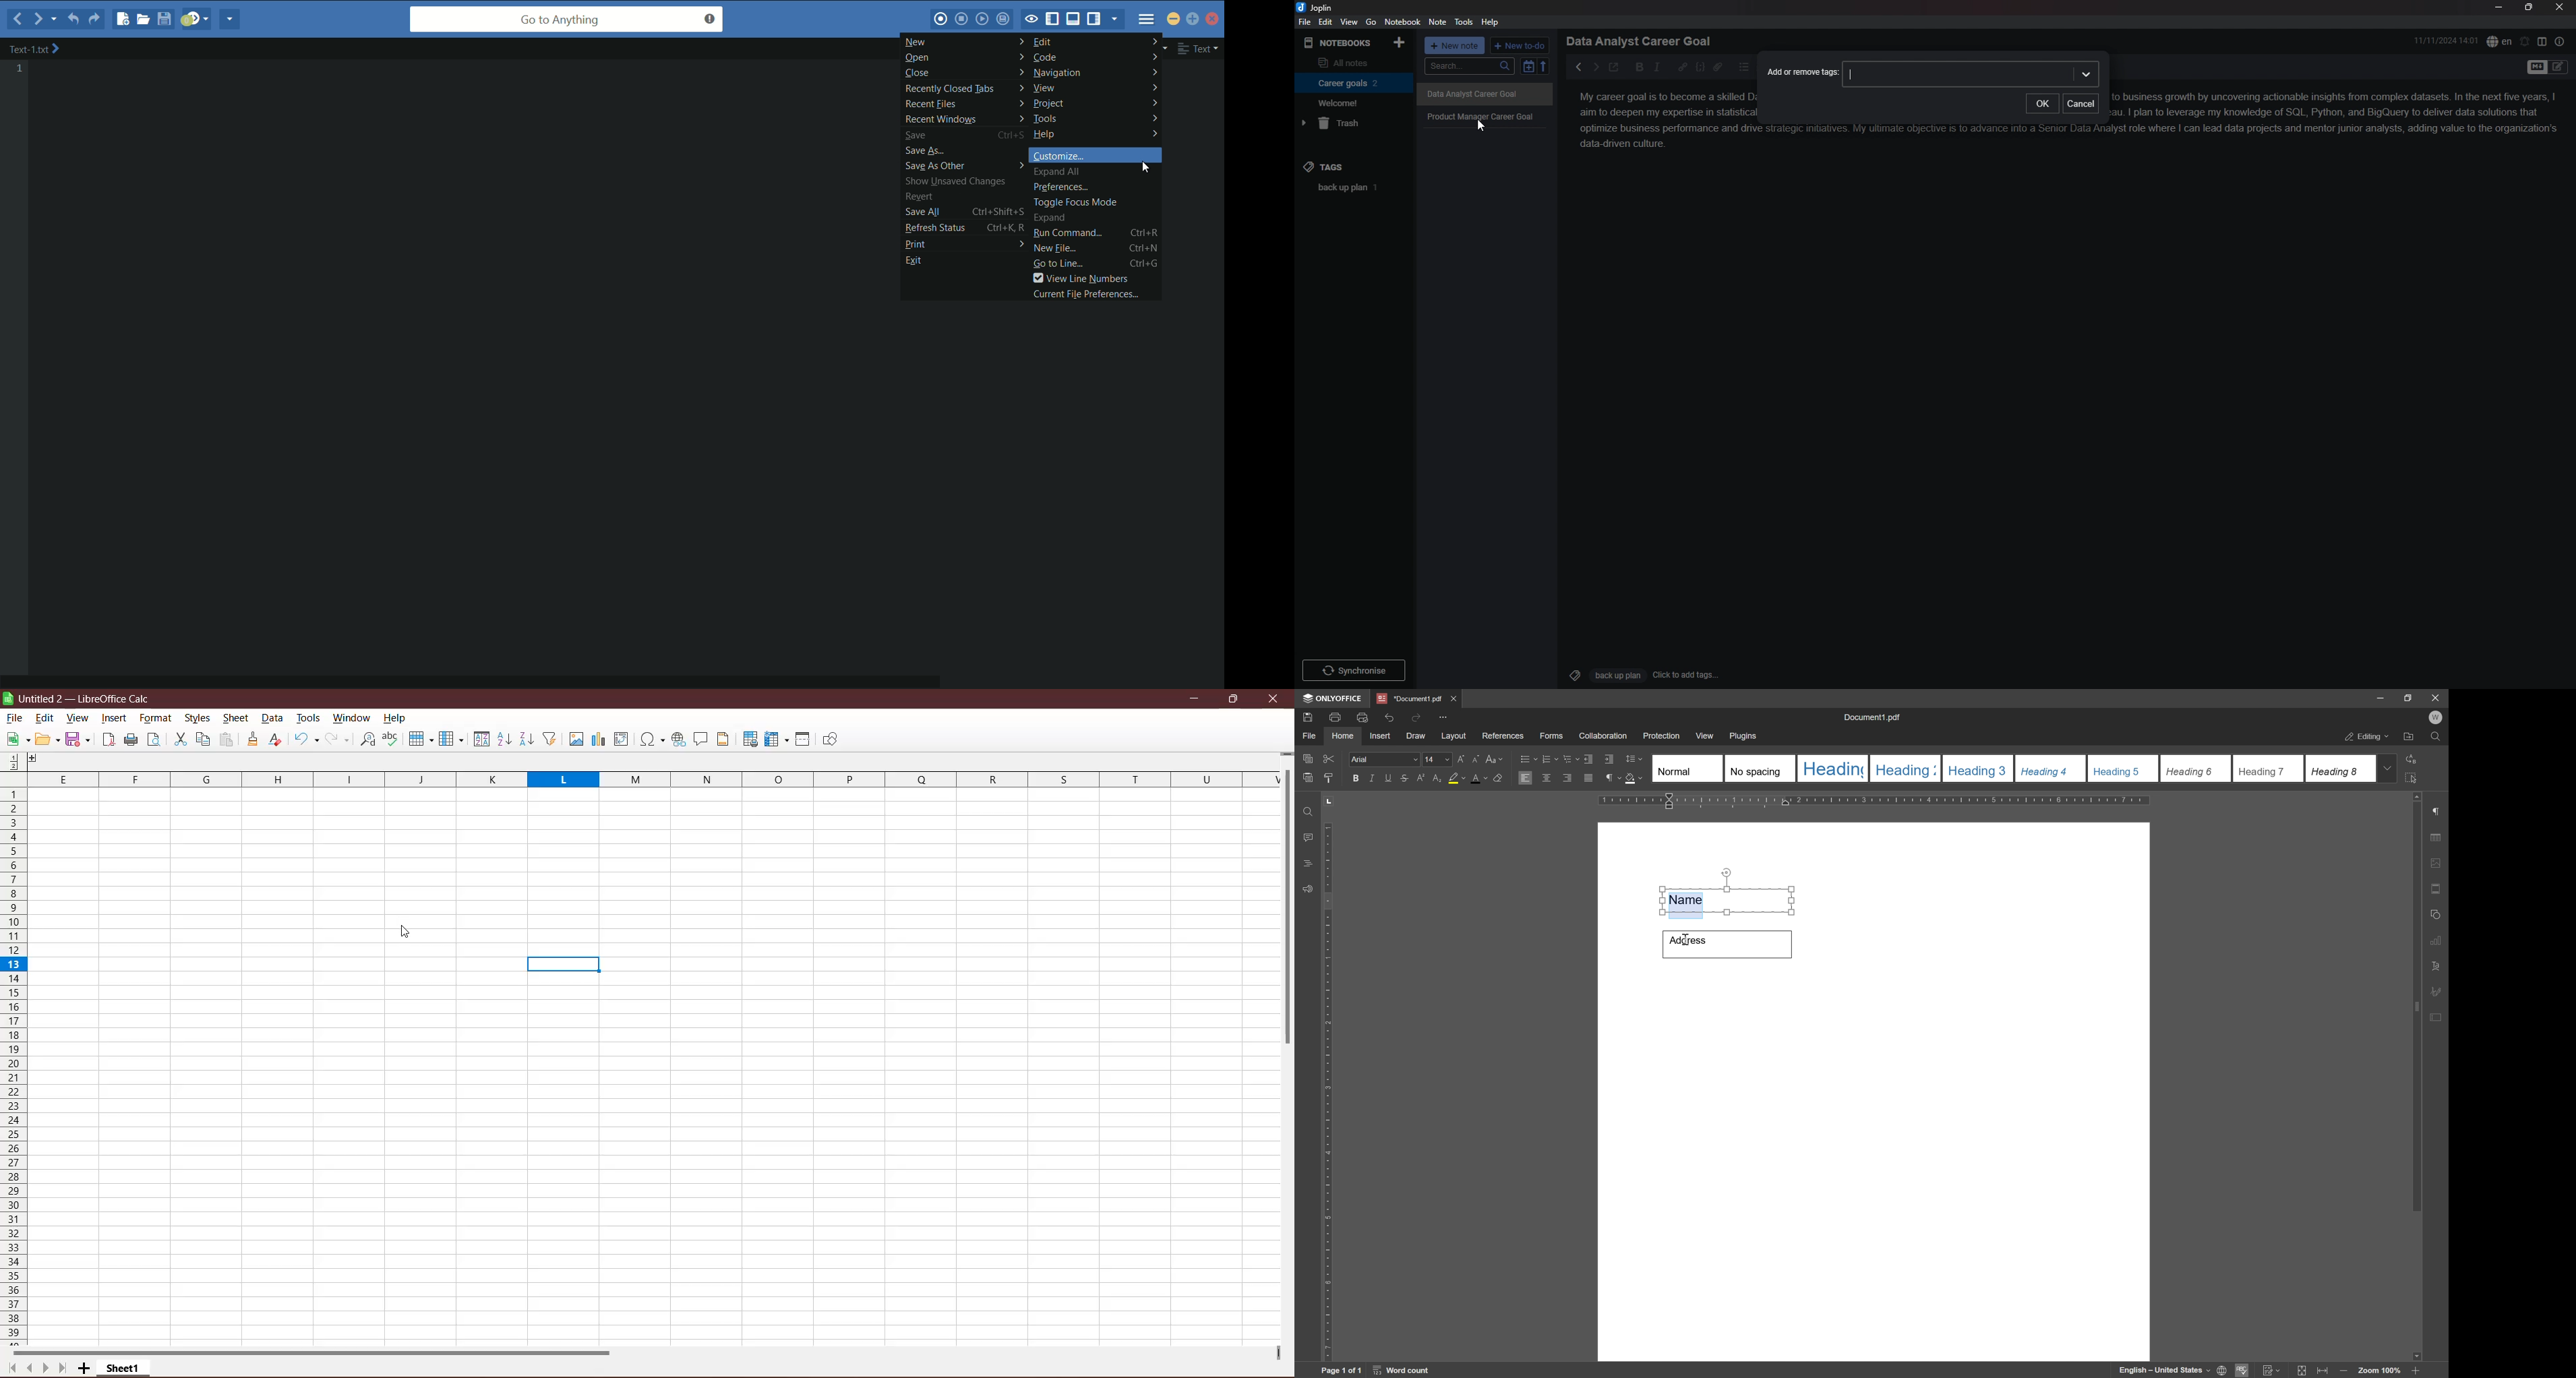  I want to click on Career goals 2, so click(1351, 83).